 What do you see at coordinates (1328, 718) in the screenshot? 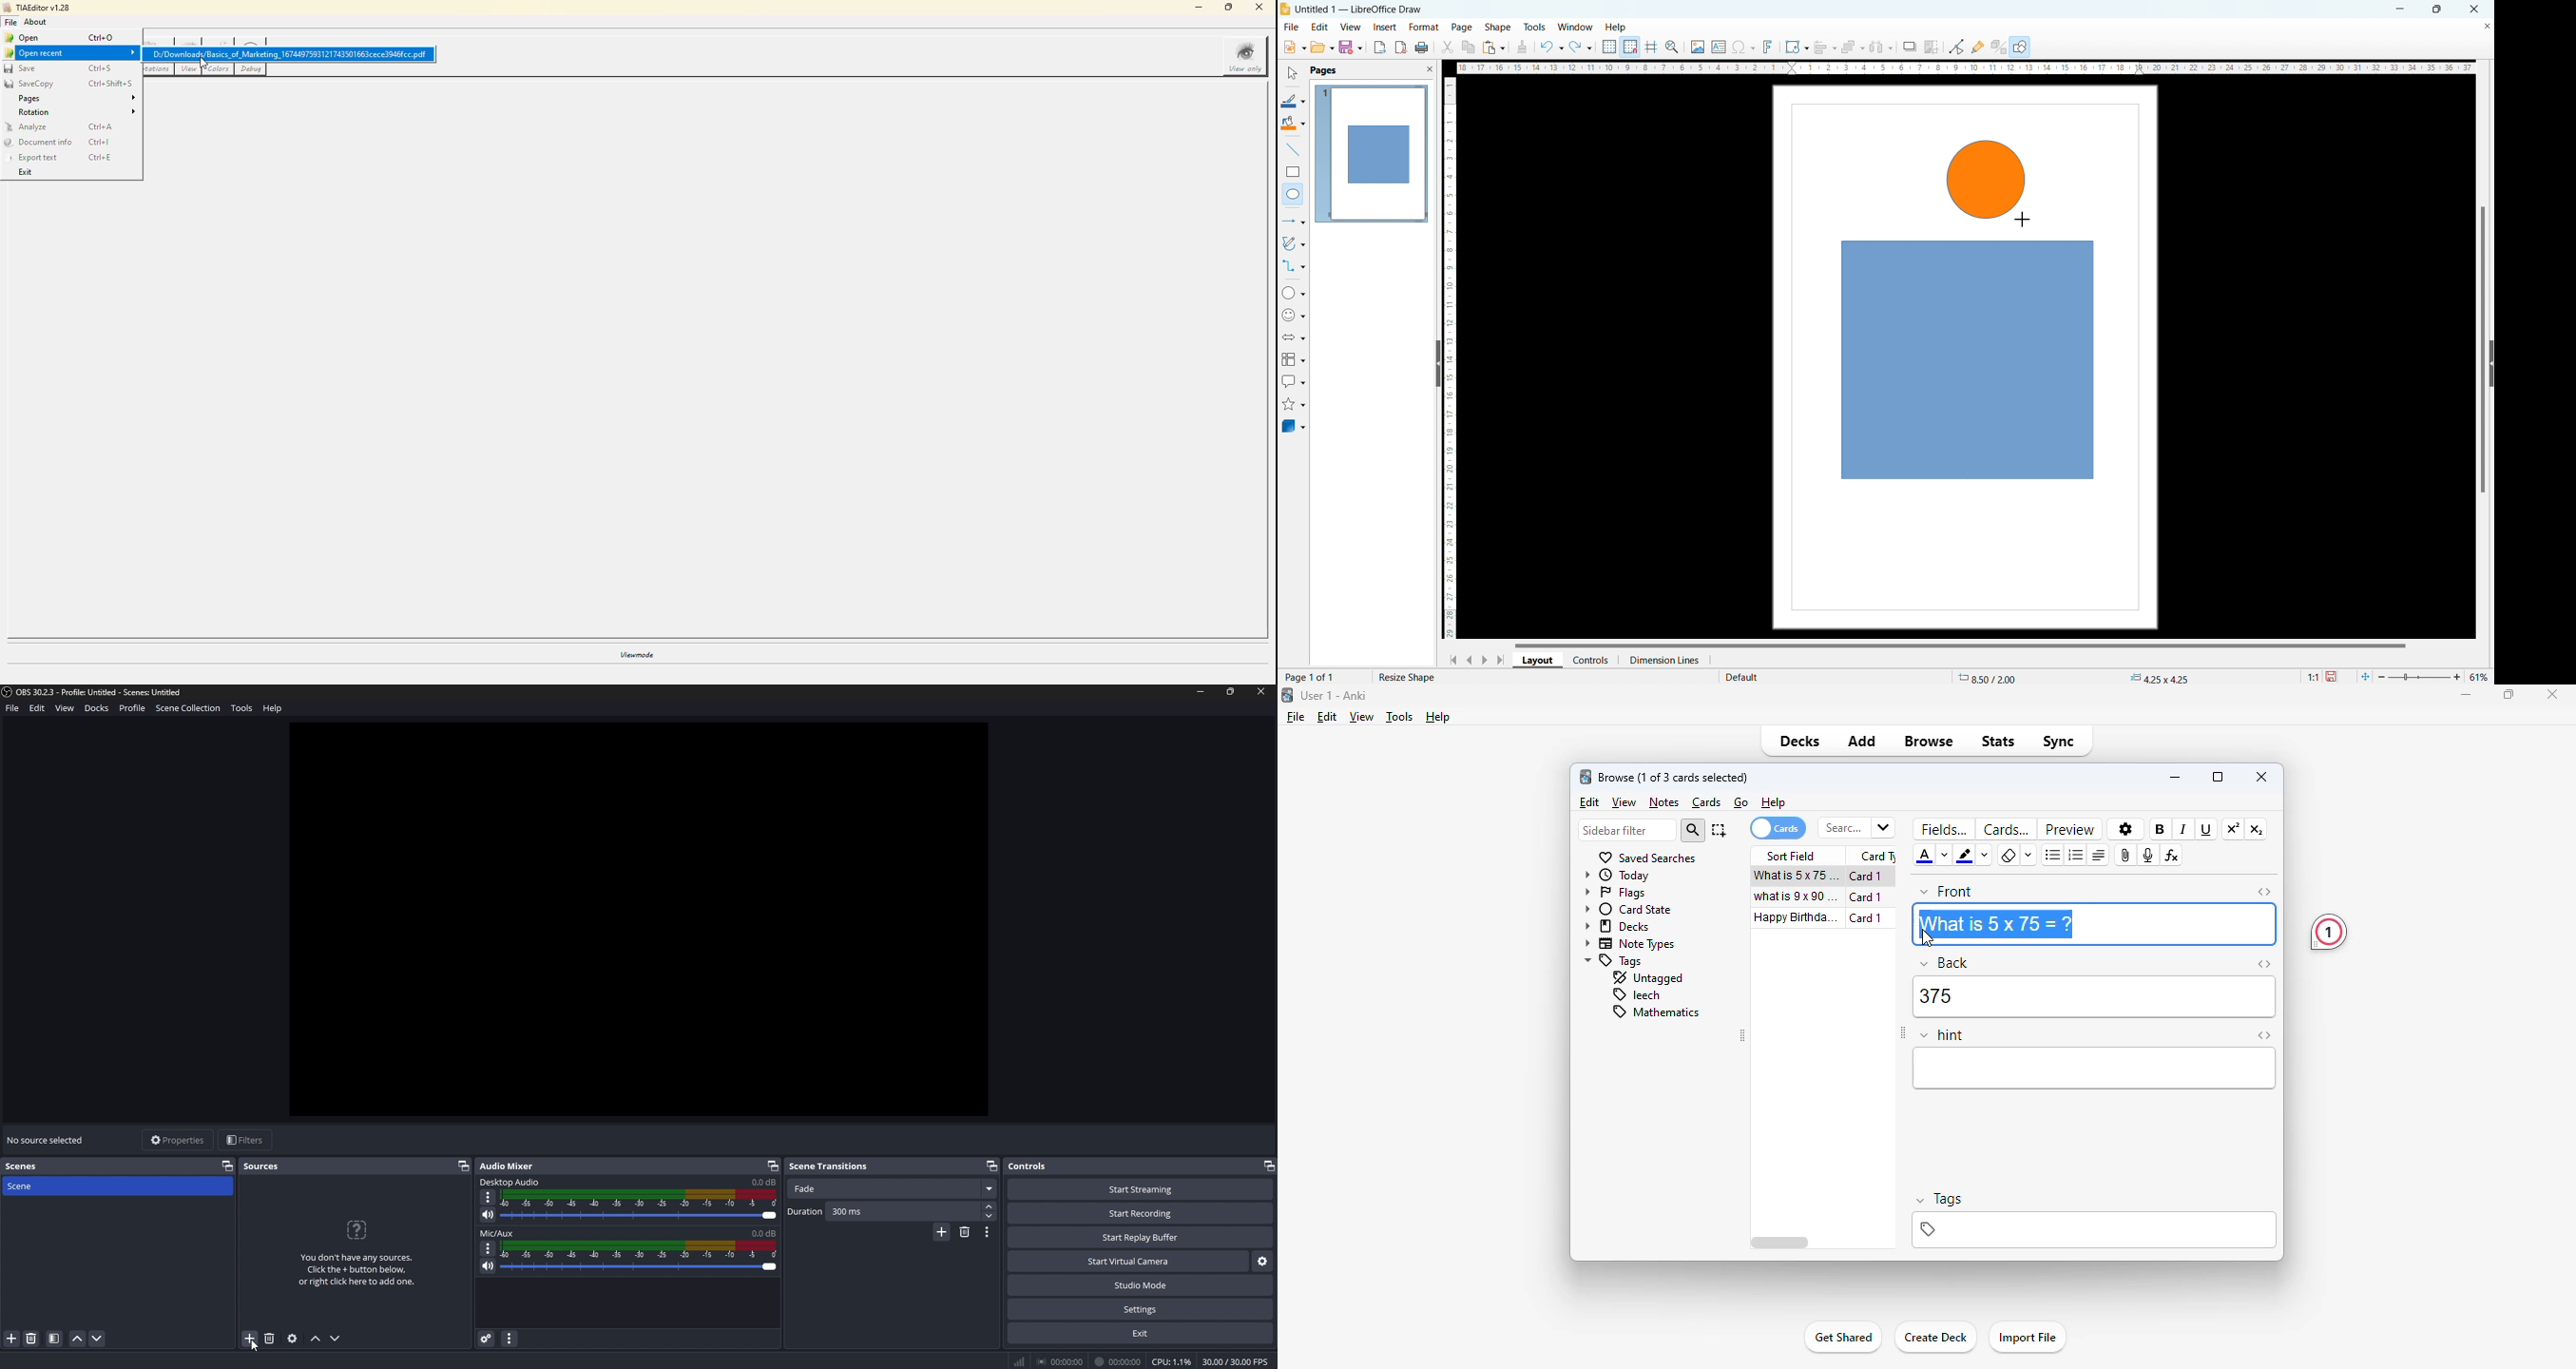
I see `edit` at bounding box center [1328, 718].